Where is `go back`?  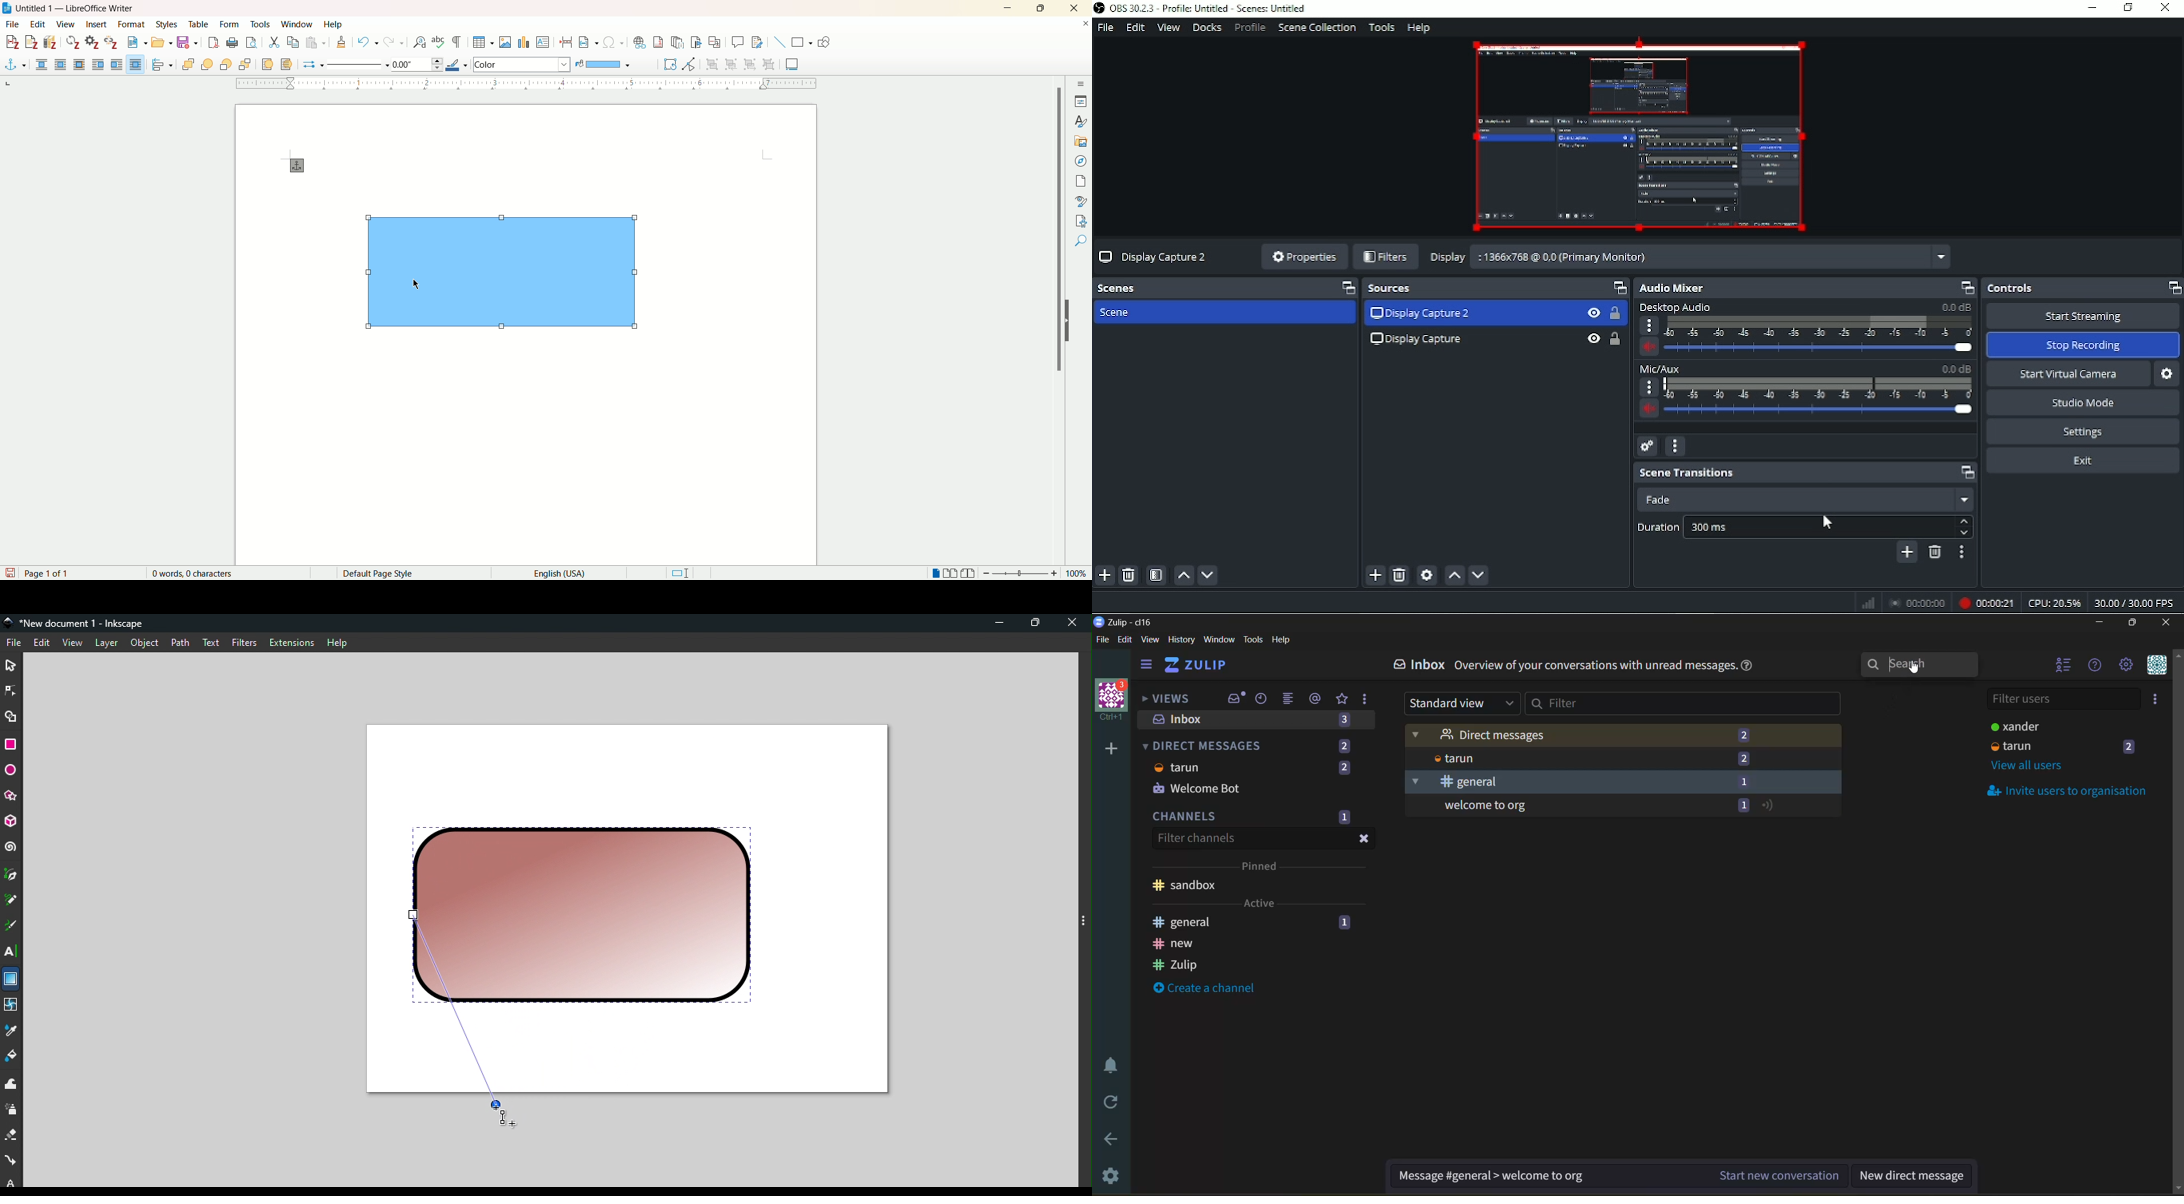
go back is located at coordinates (1115, 1141).